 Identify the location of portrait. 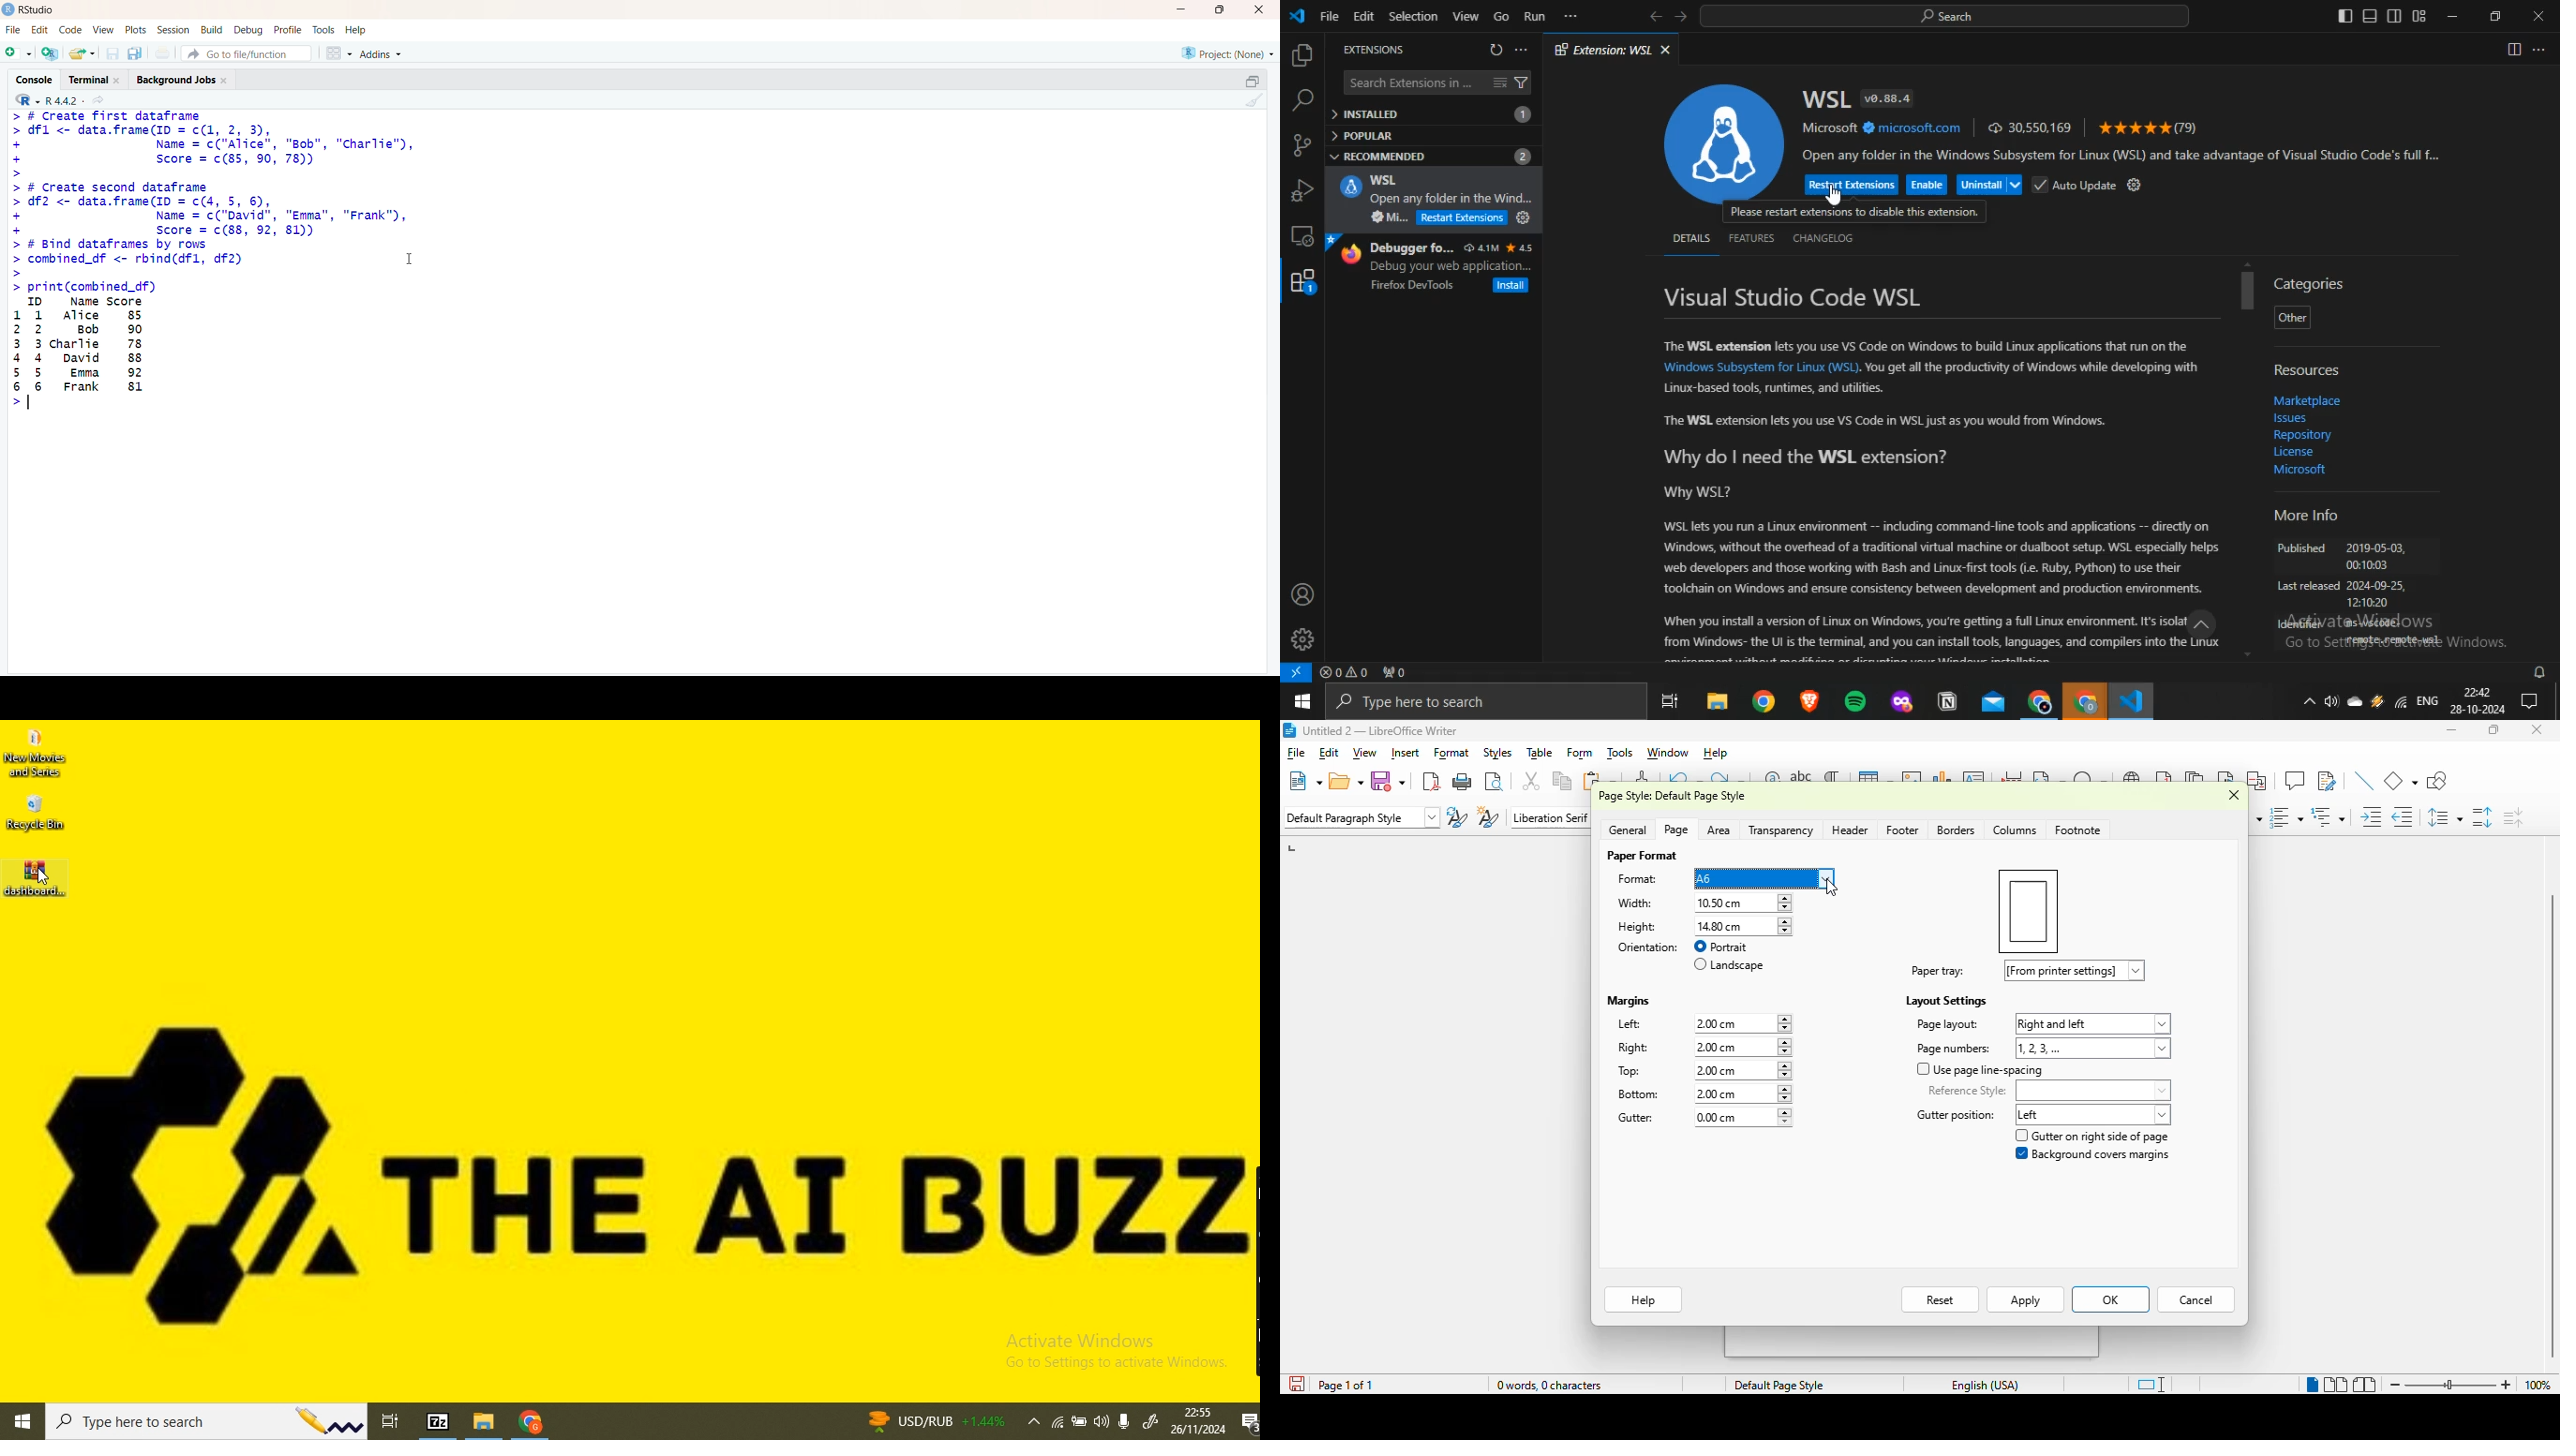
(1720, 947).